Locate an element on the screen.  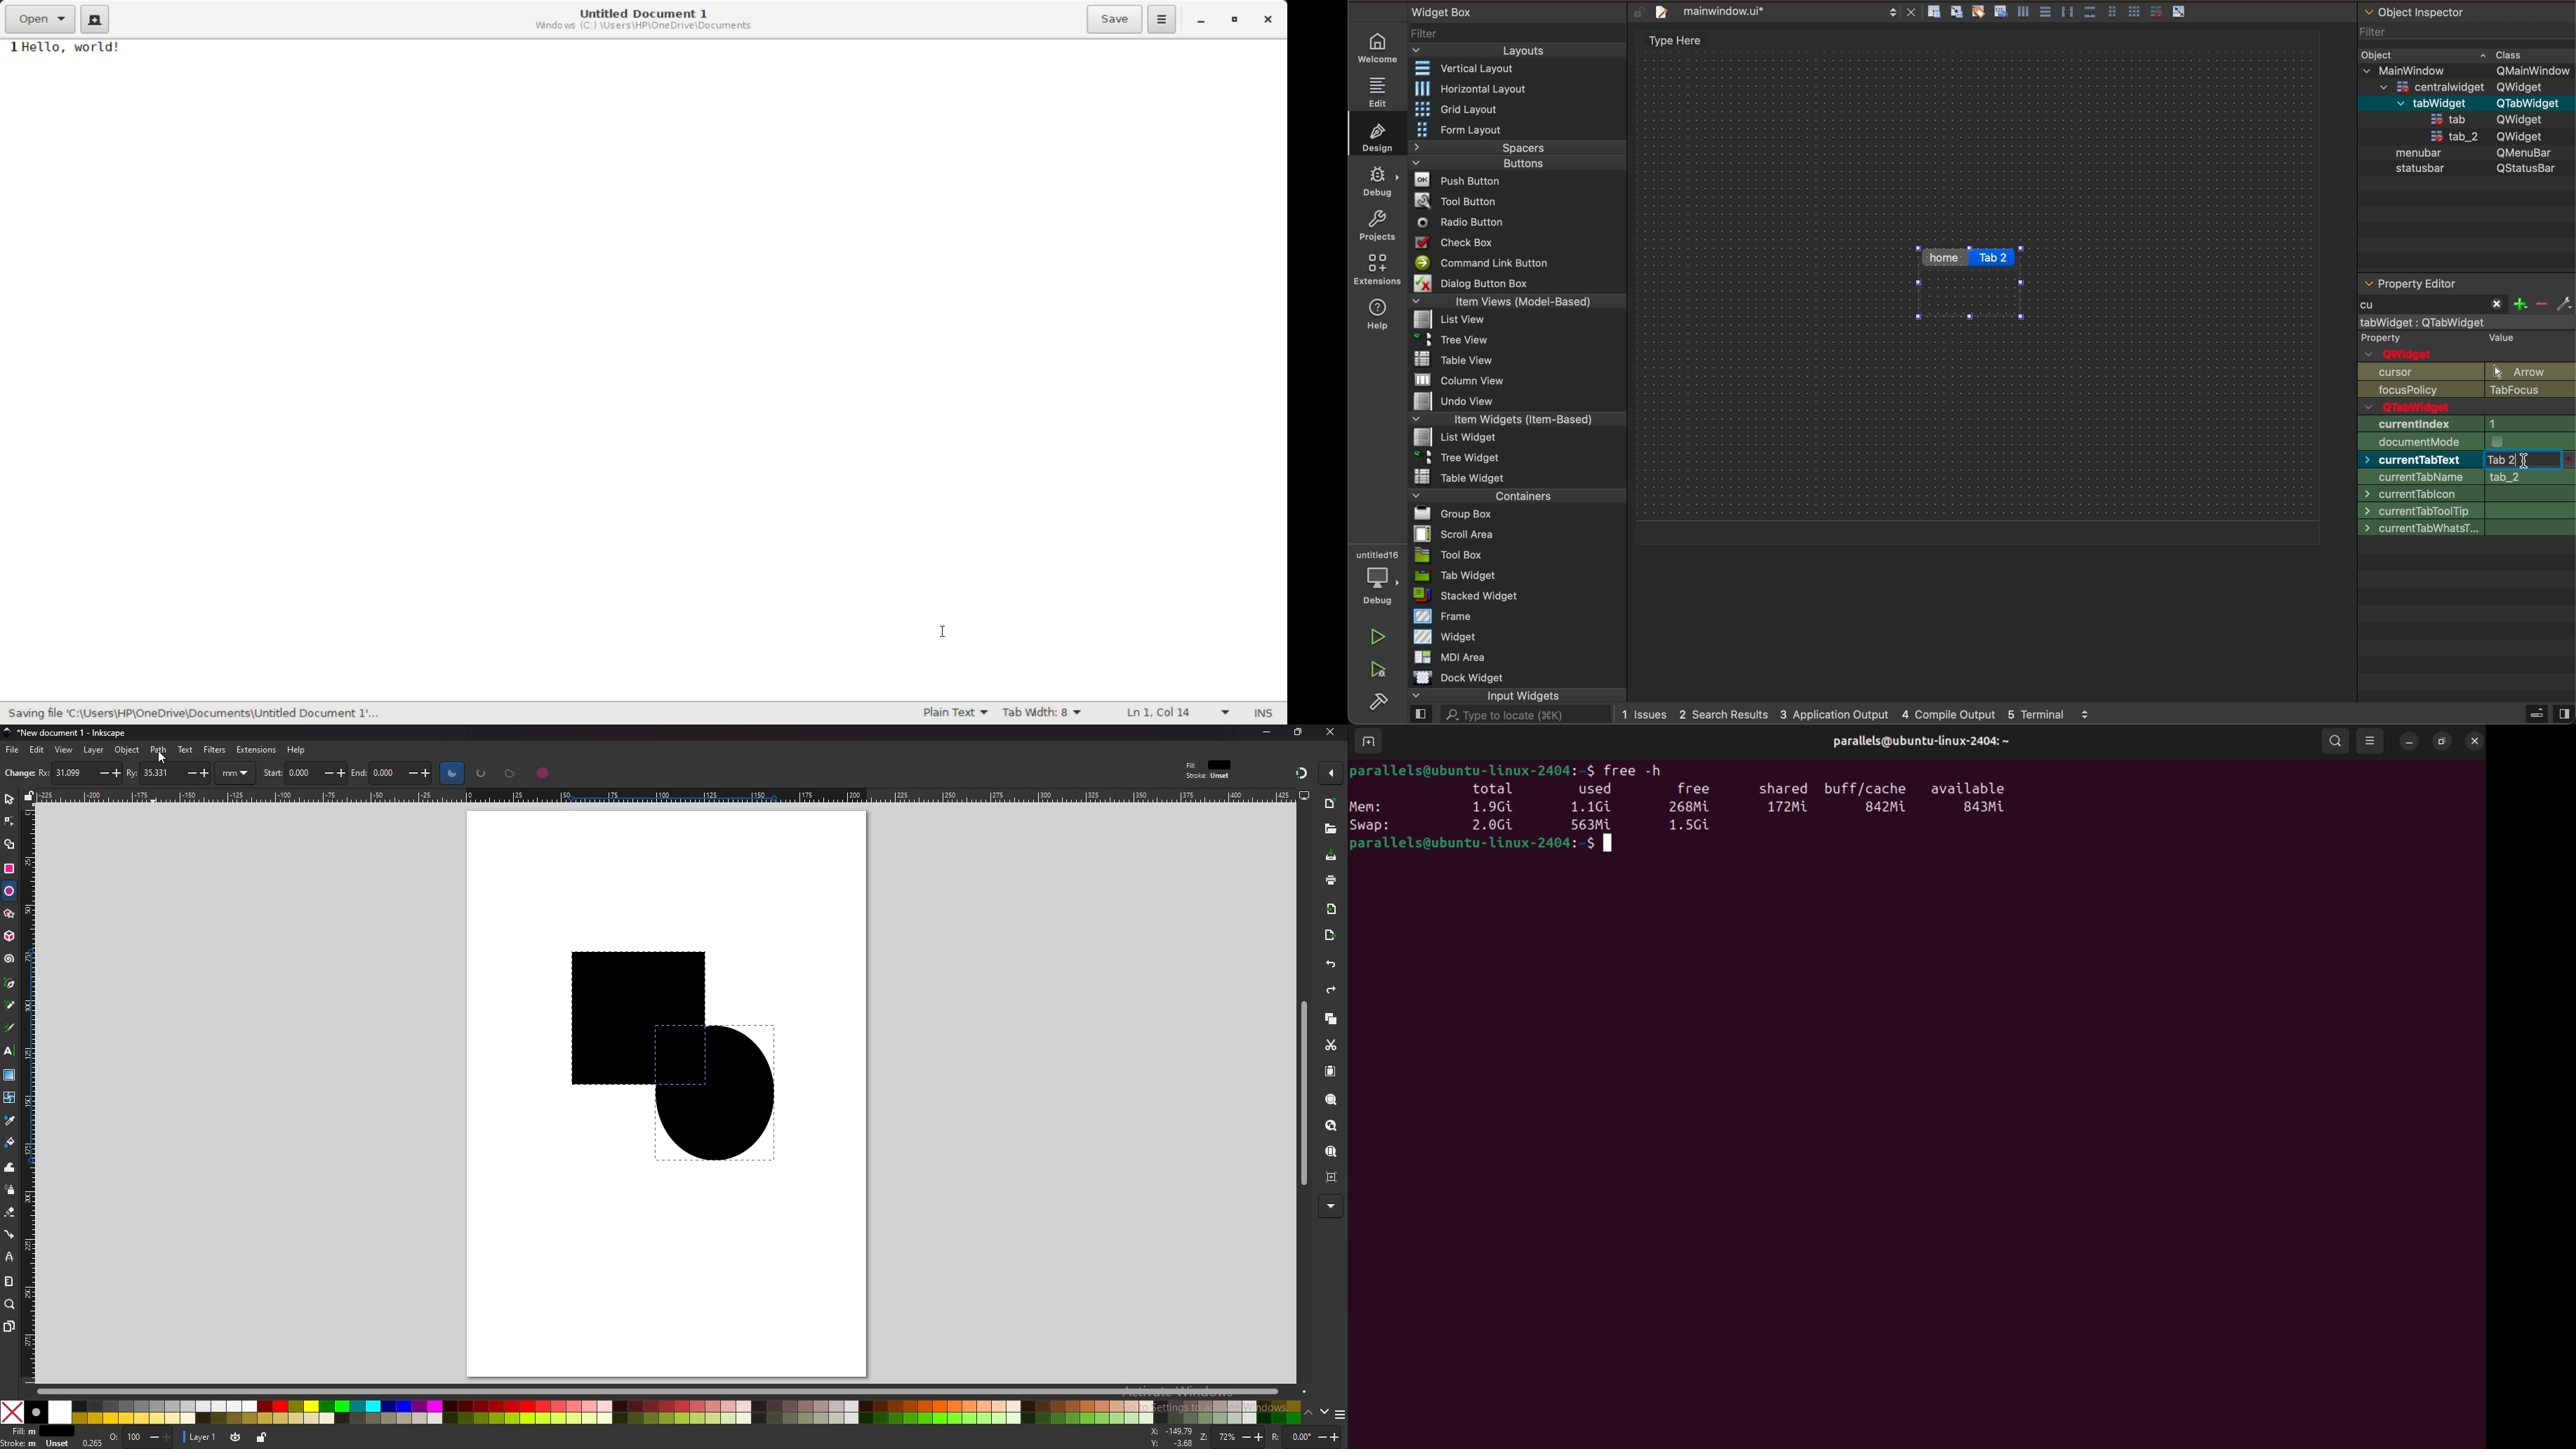
new document is located at coordinates (95, 20).